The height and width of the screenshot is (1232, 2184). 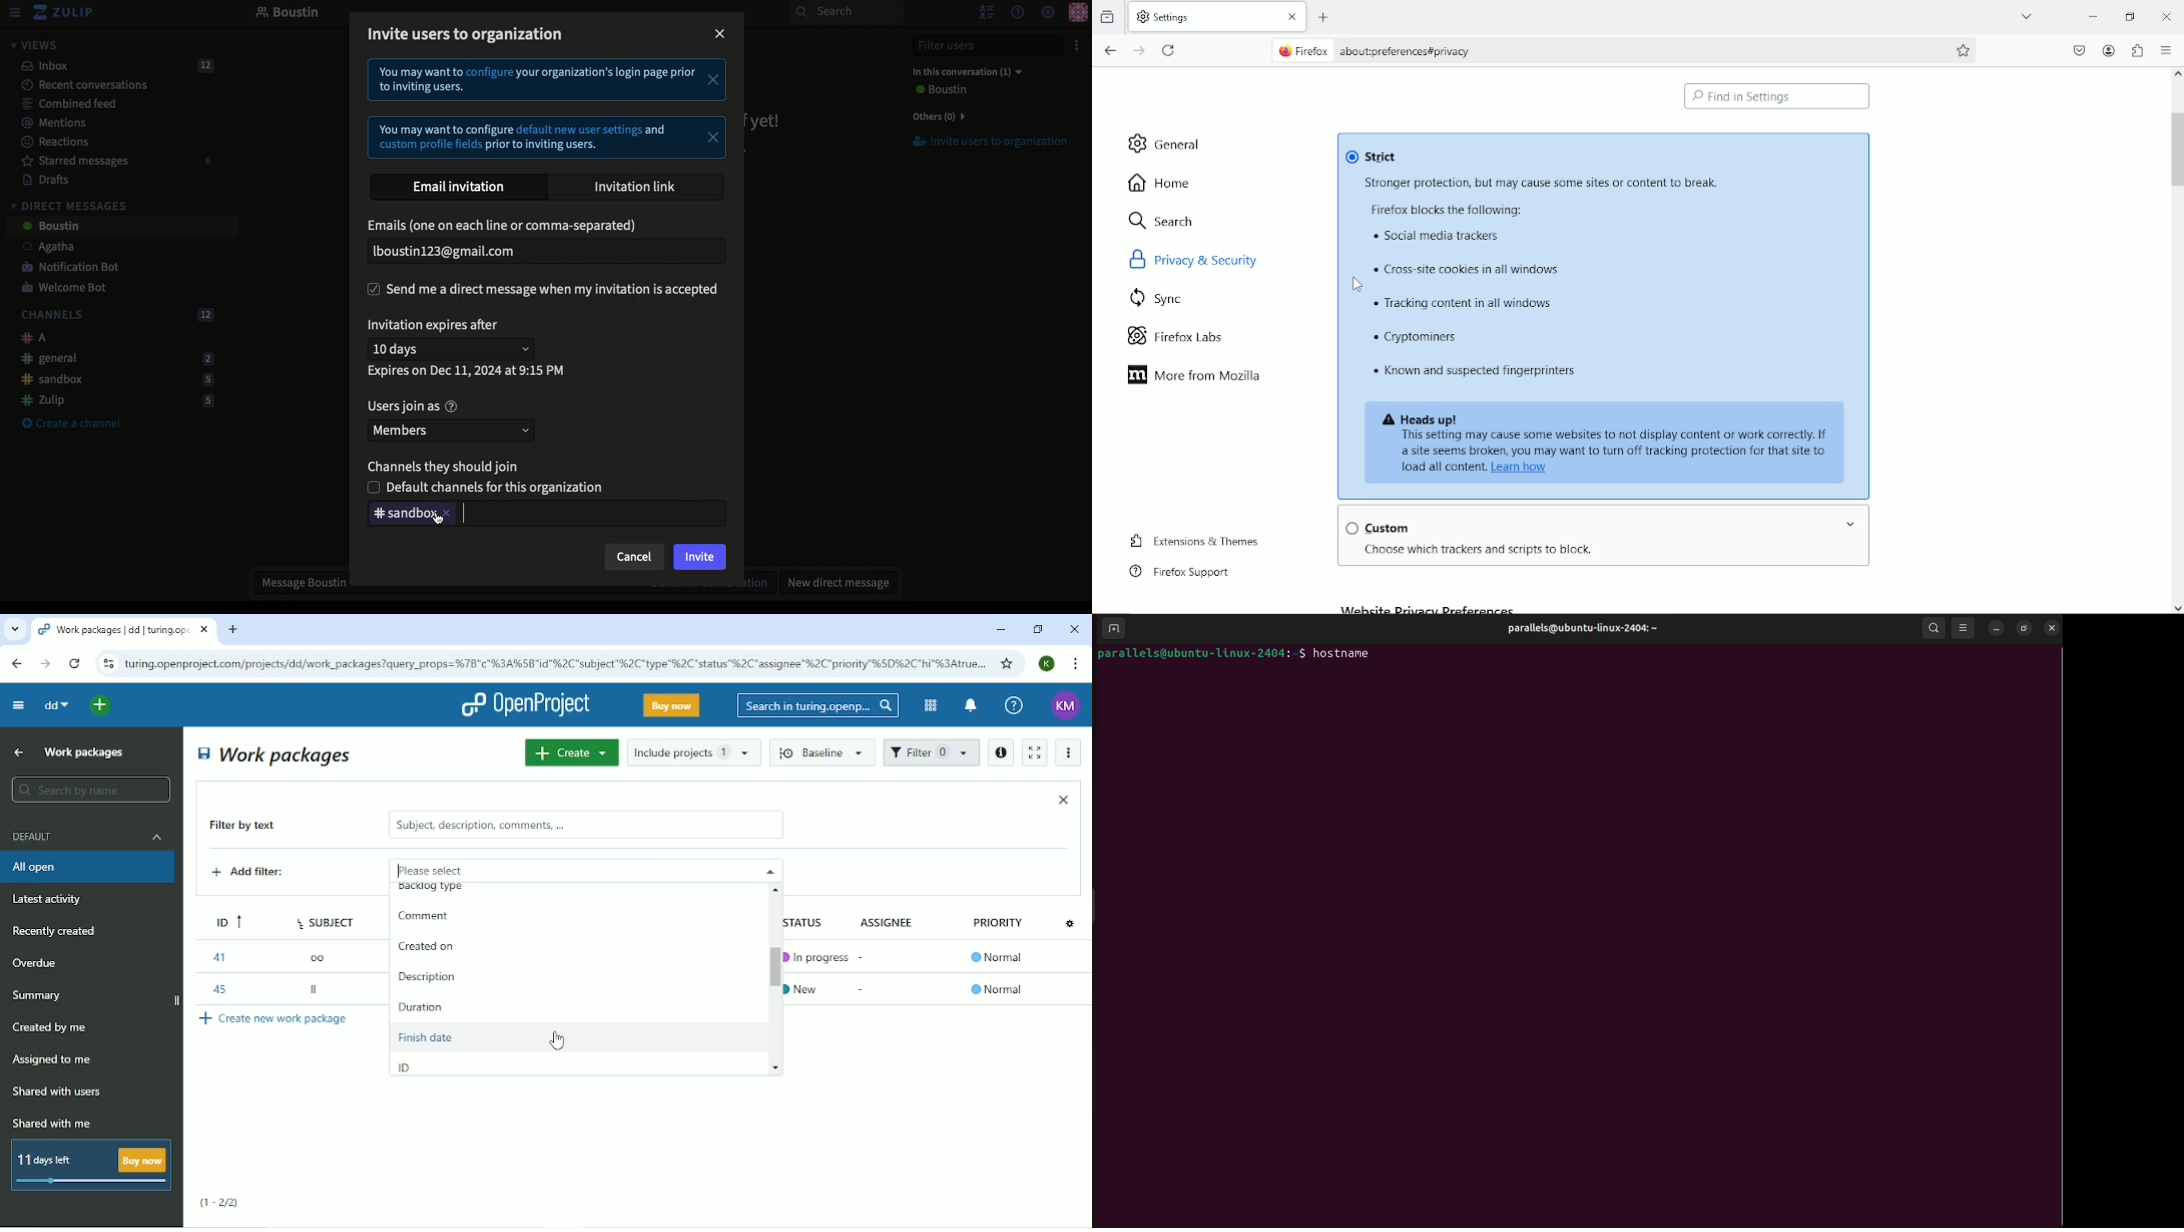 What do you see at coordinates (49, 123) in the screenshot?
I see `Mentions` at bounding box center [49, 123].